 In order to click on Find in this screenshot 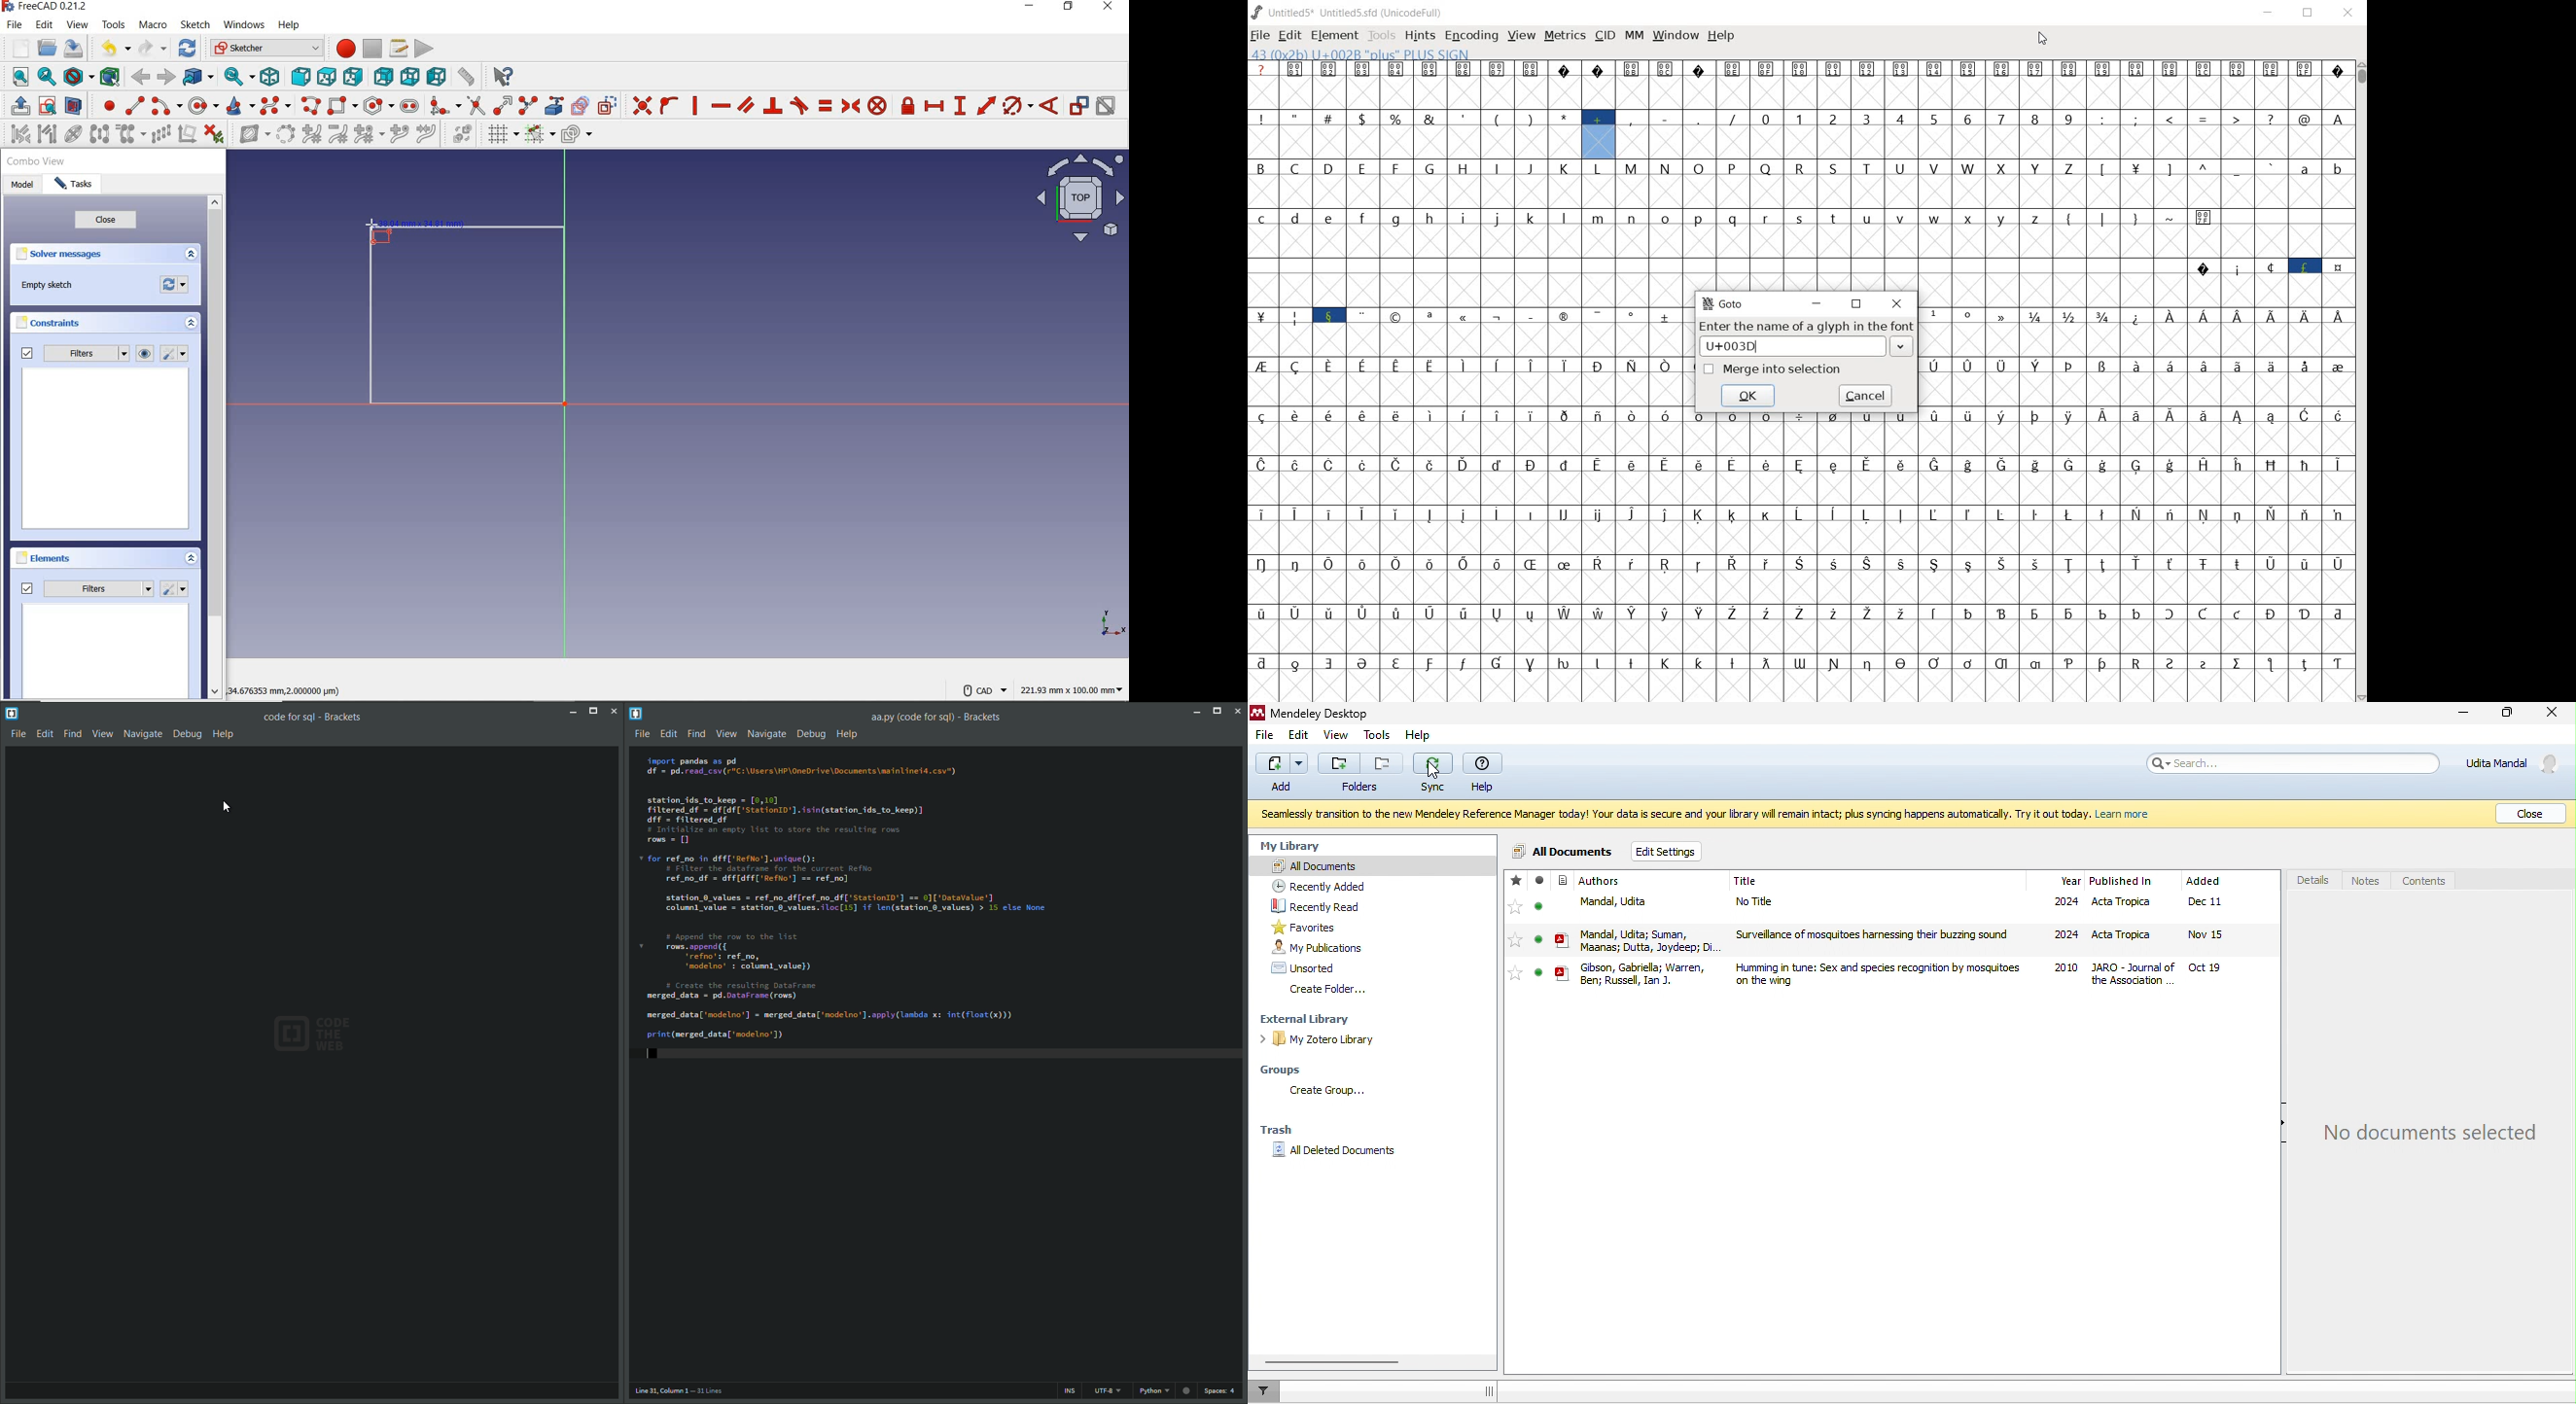, I will do `click(698, 734)`.